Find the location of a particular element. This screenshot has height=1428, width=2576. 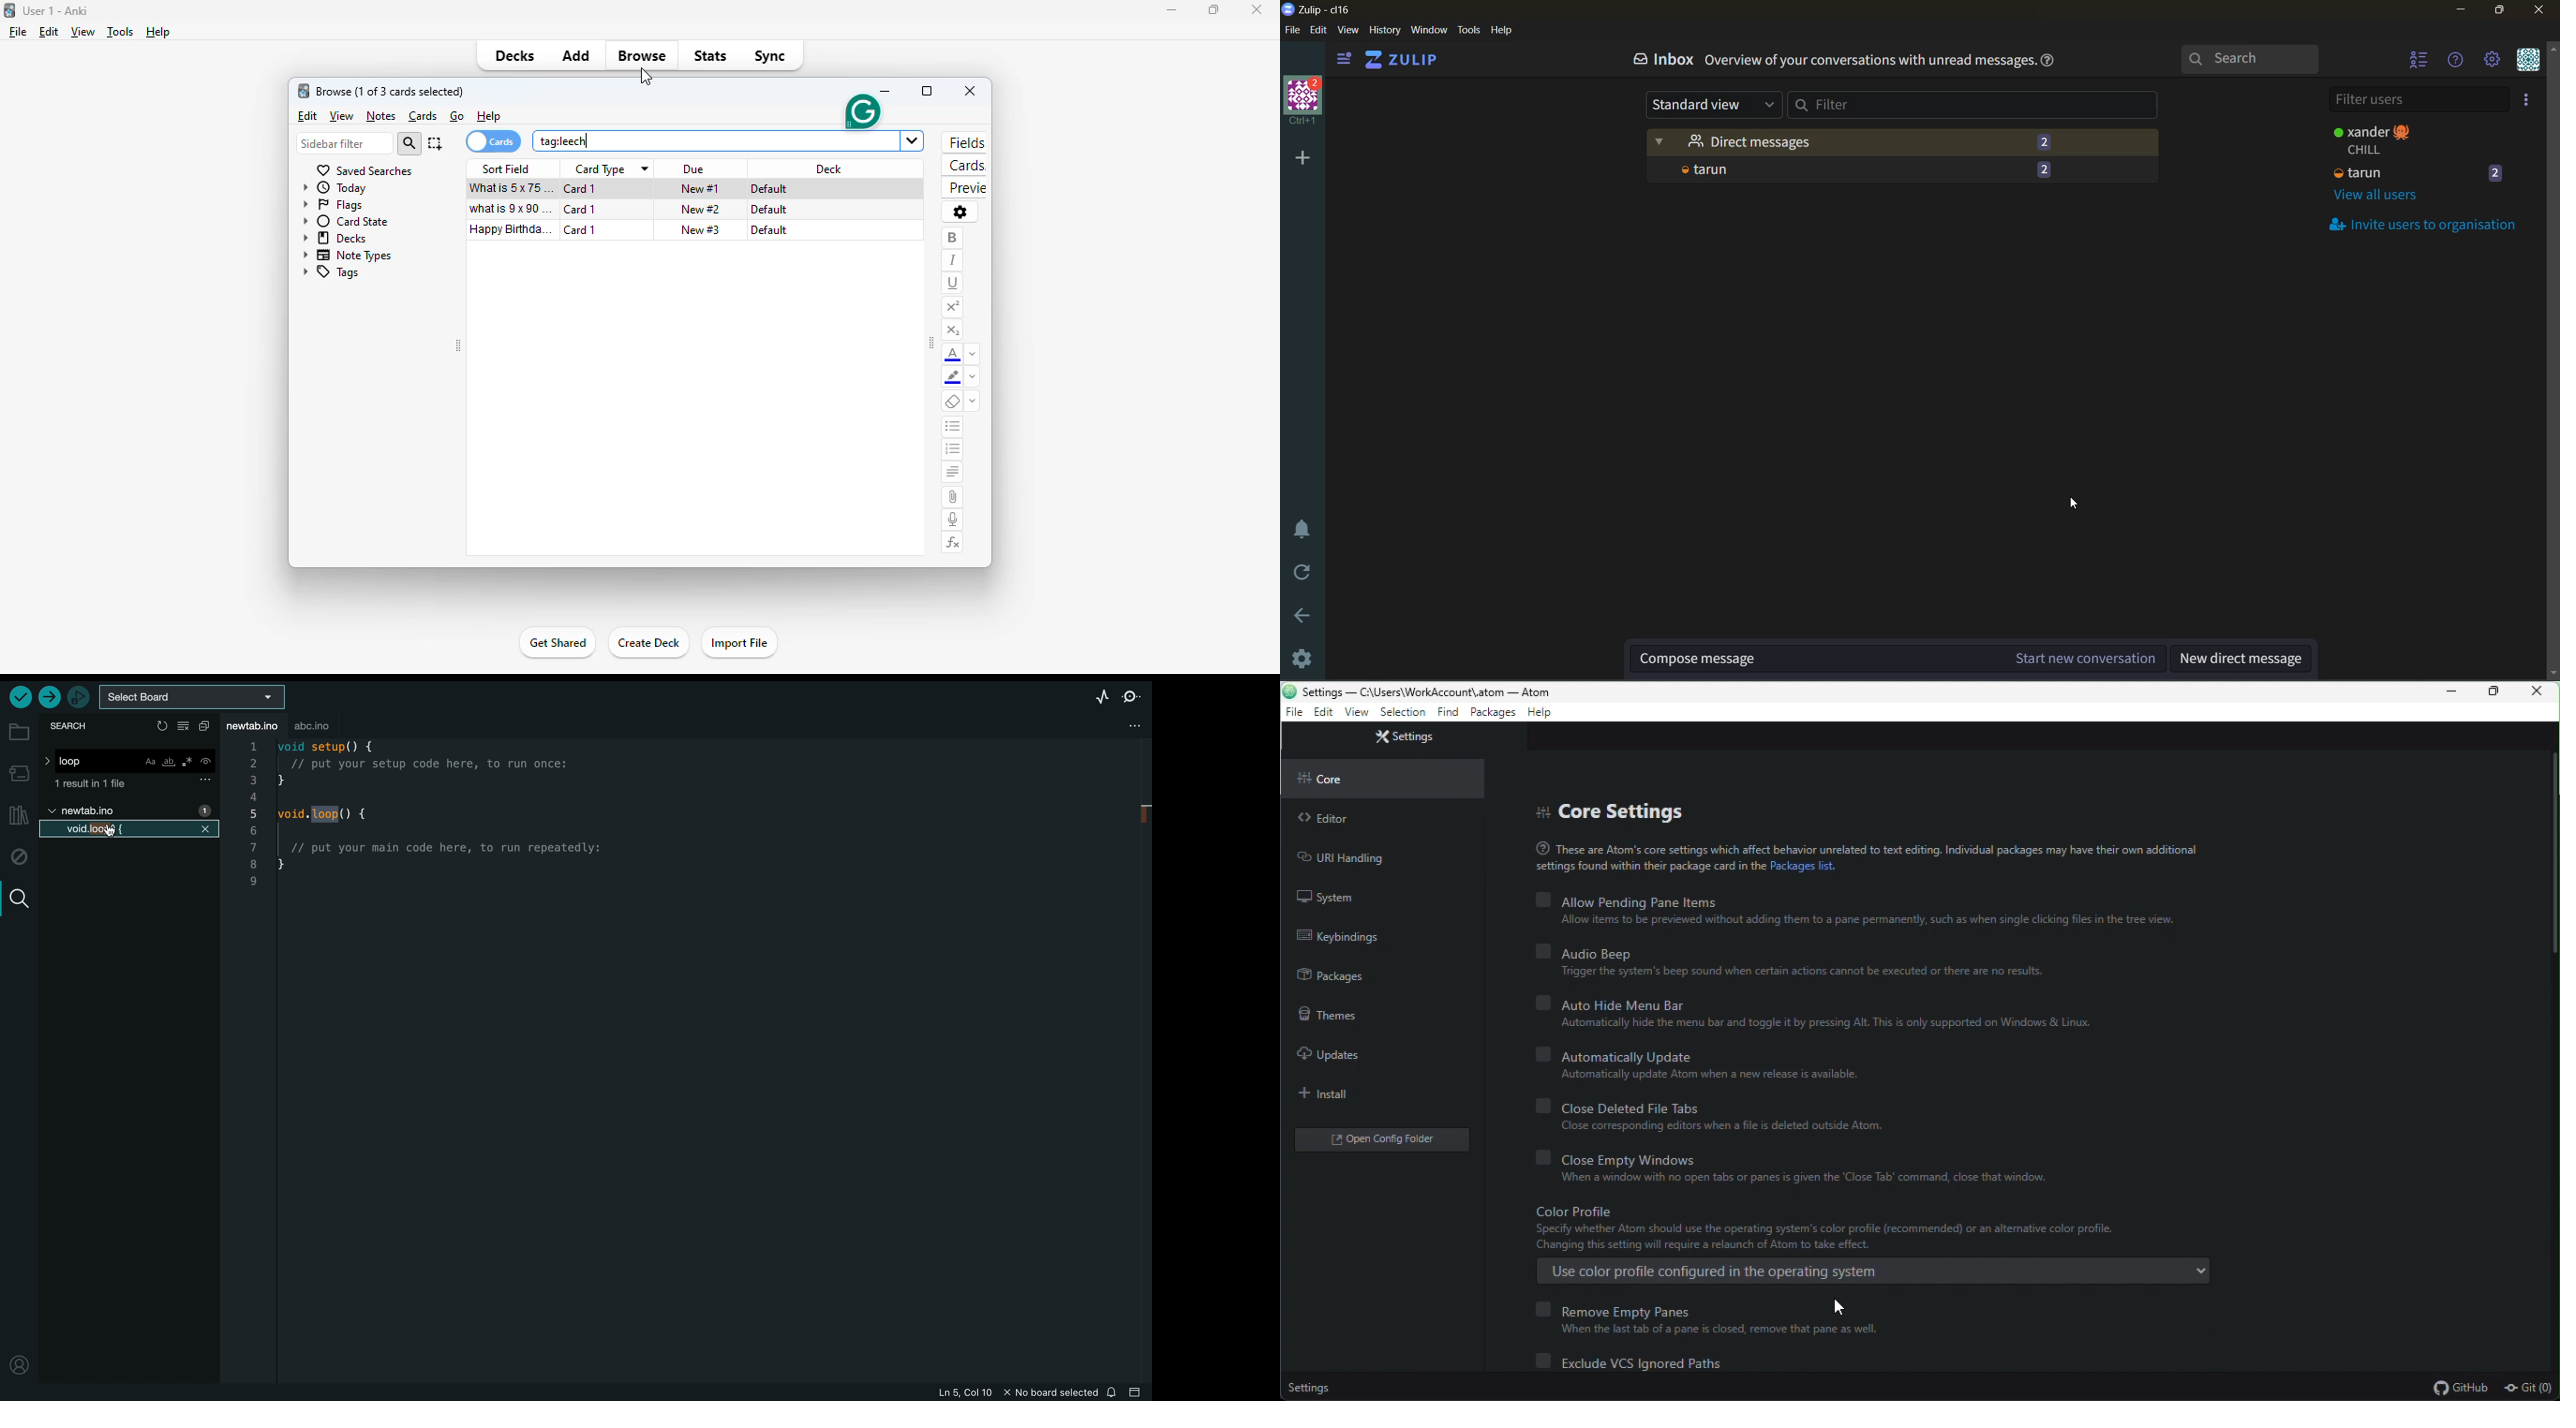

card 1 is located at coordinates (581, 188).